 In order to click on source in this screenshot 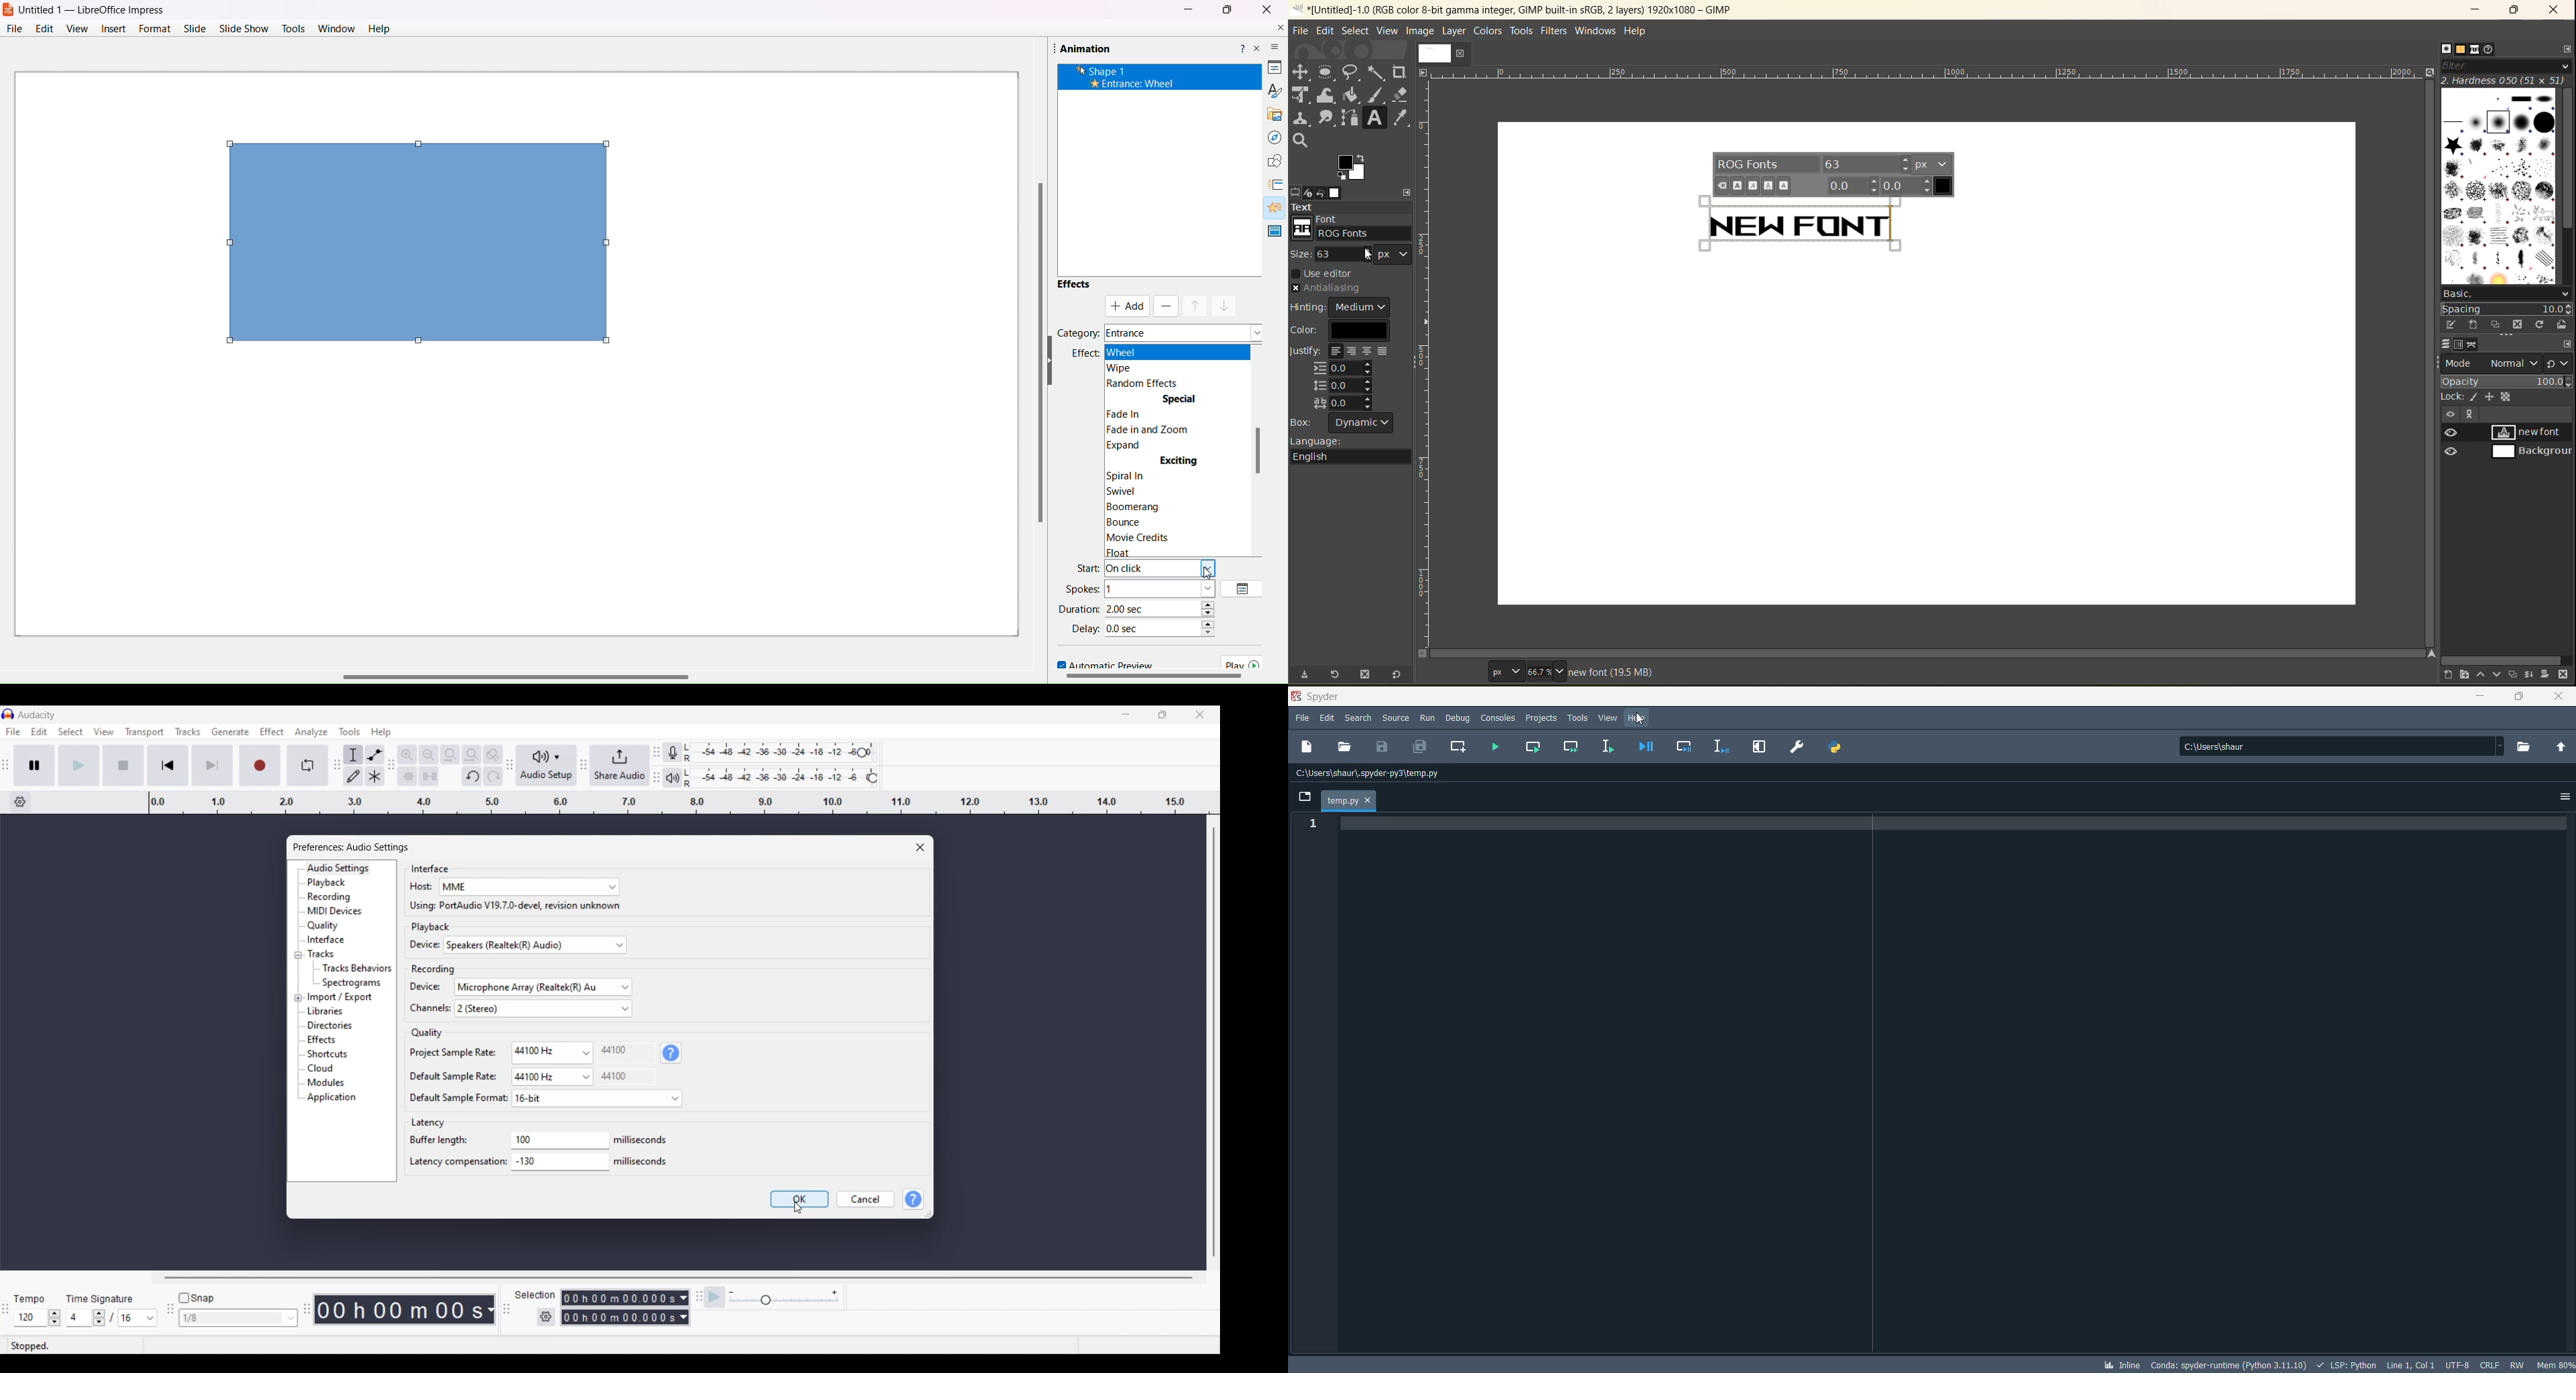, I will do `click(1396, 718)`.